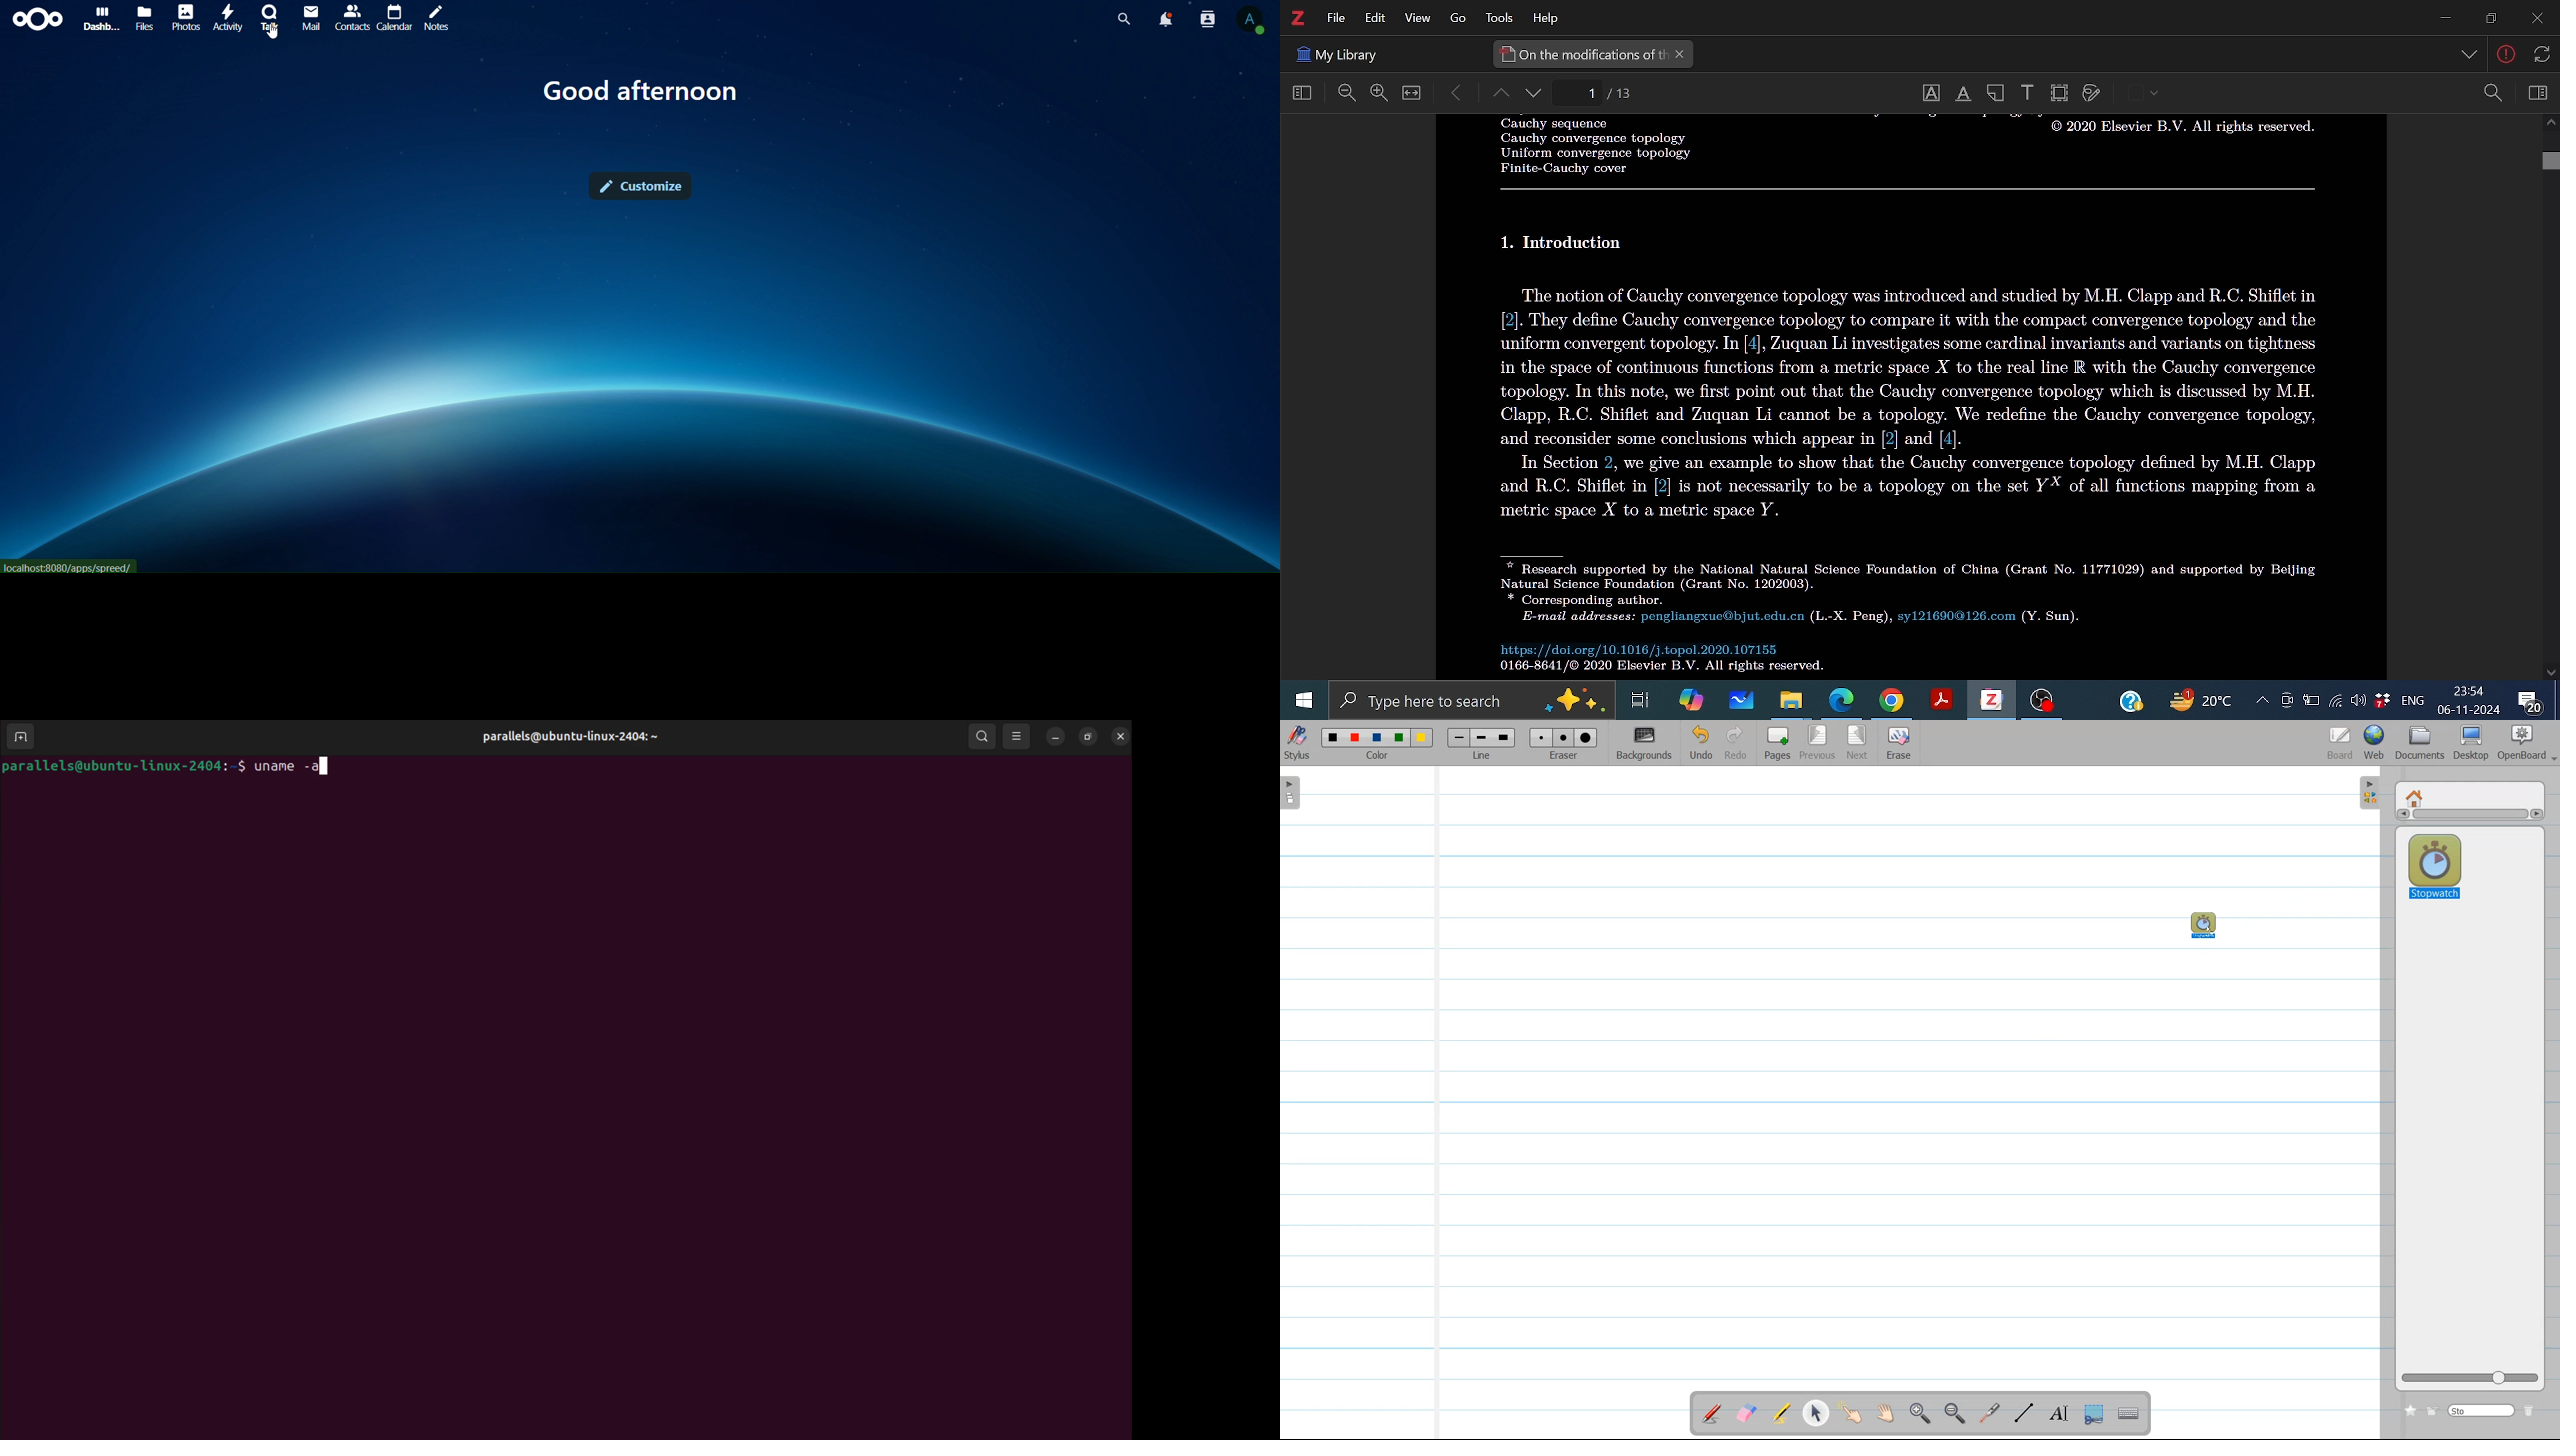 Image resolution: width=2576 pixels, height=1456 pixels. I want to click on Files, so click(1792, 700).